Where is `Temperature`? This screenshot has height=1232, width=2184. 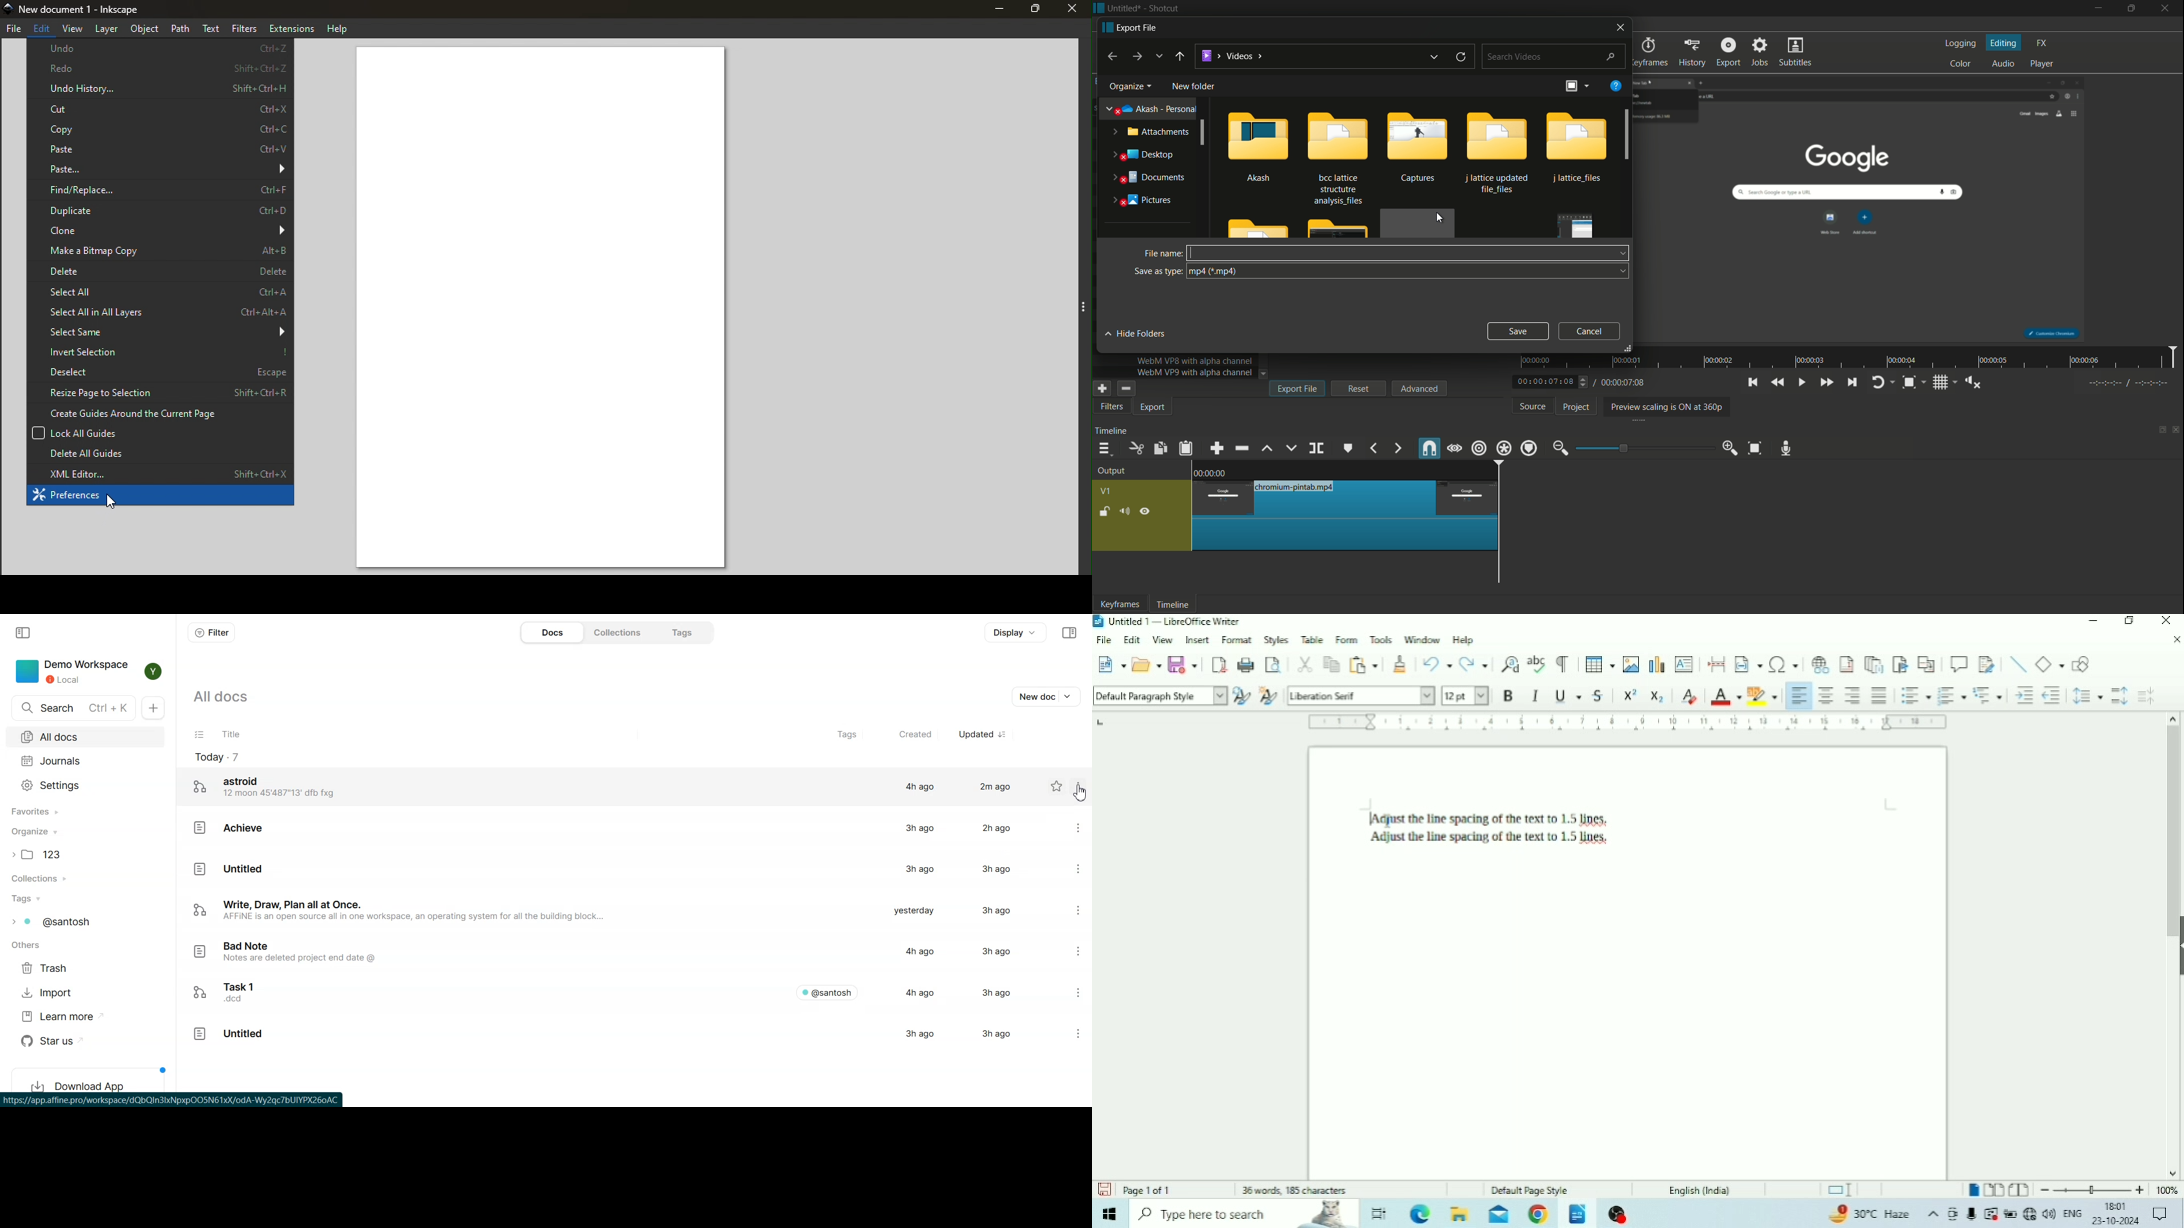 Temperature is located at coordinates (1870, 1214).